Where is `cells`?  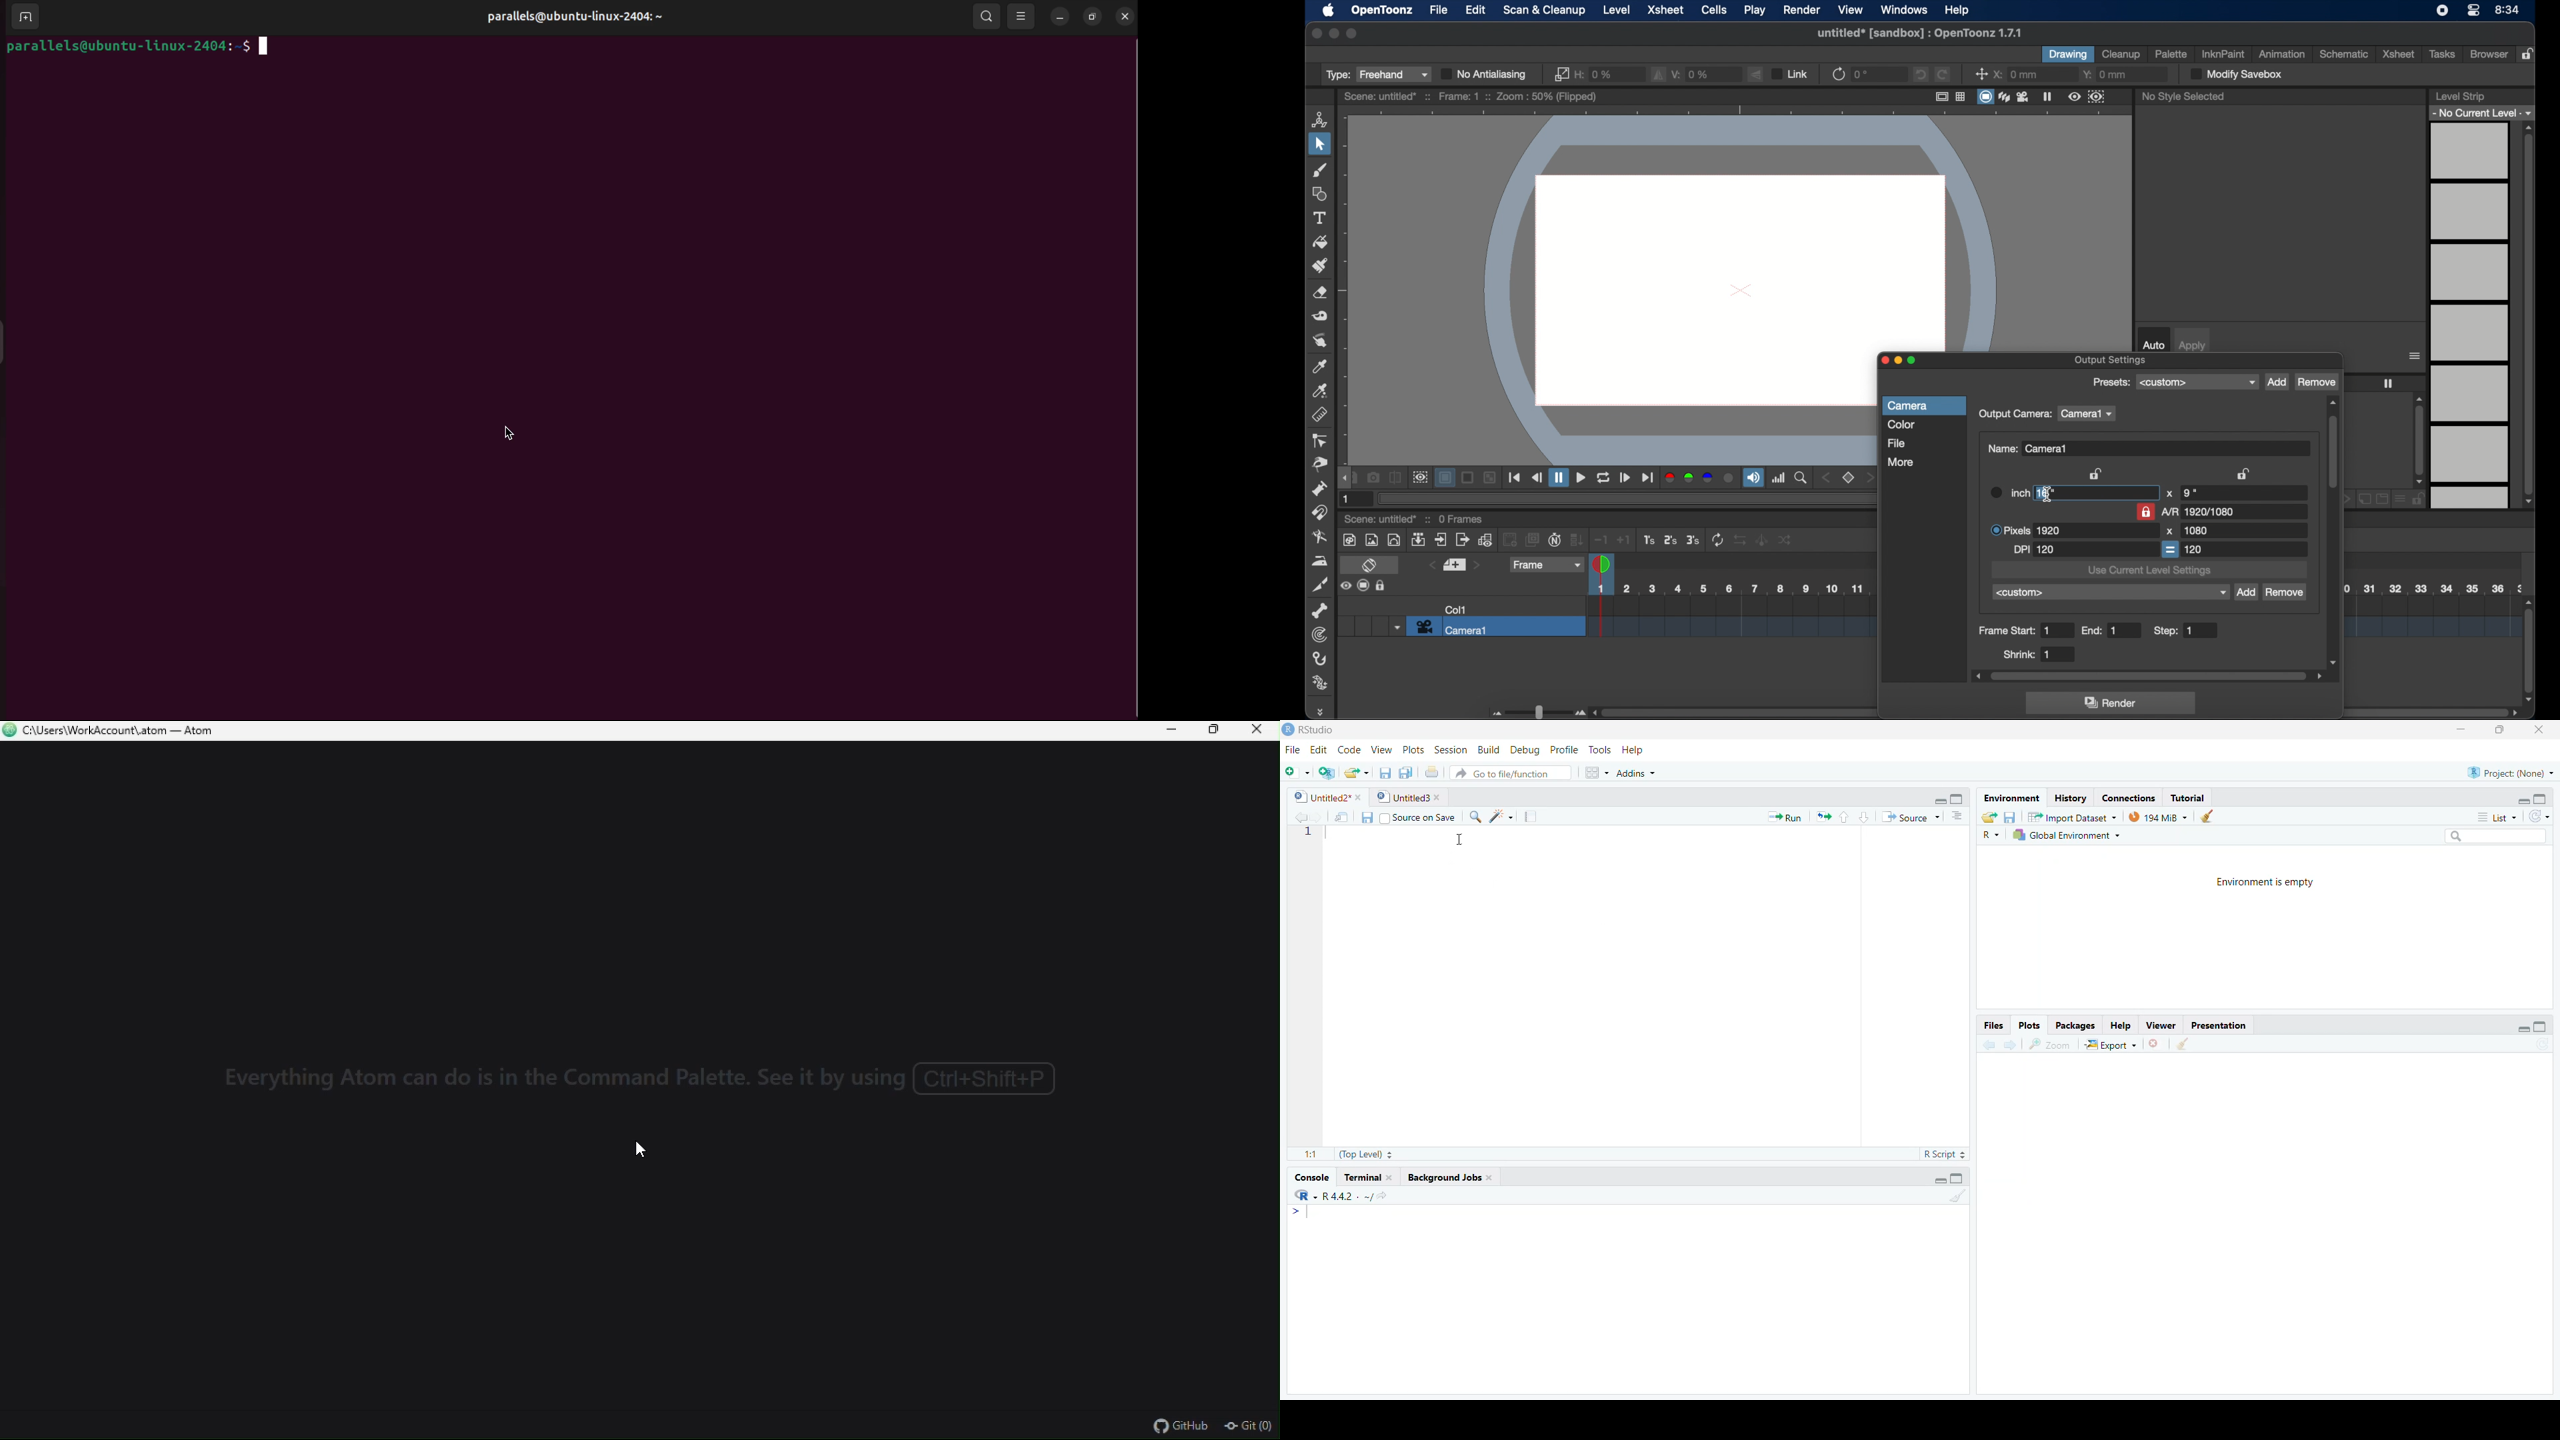 cells is located at coordinates (1713, 9).